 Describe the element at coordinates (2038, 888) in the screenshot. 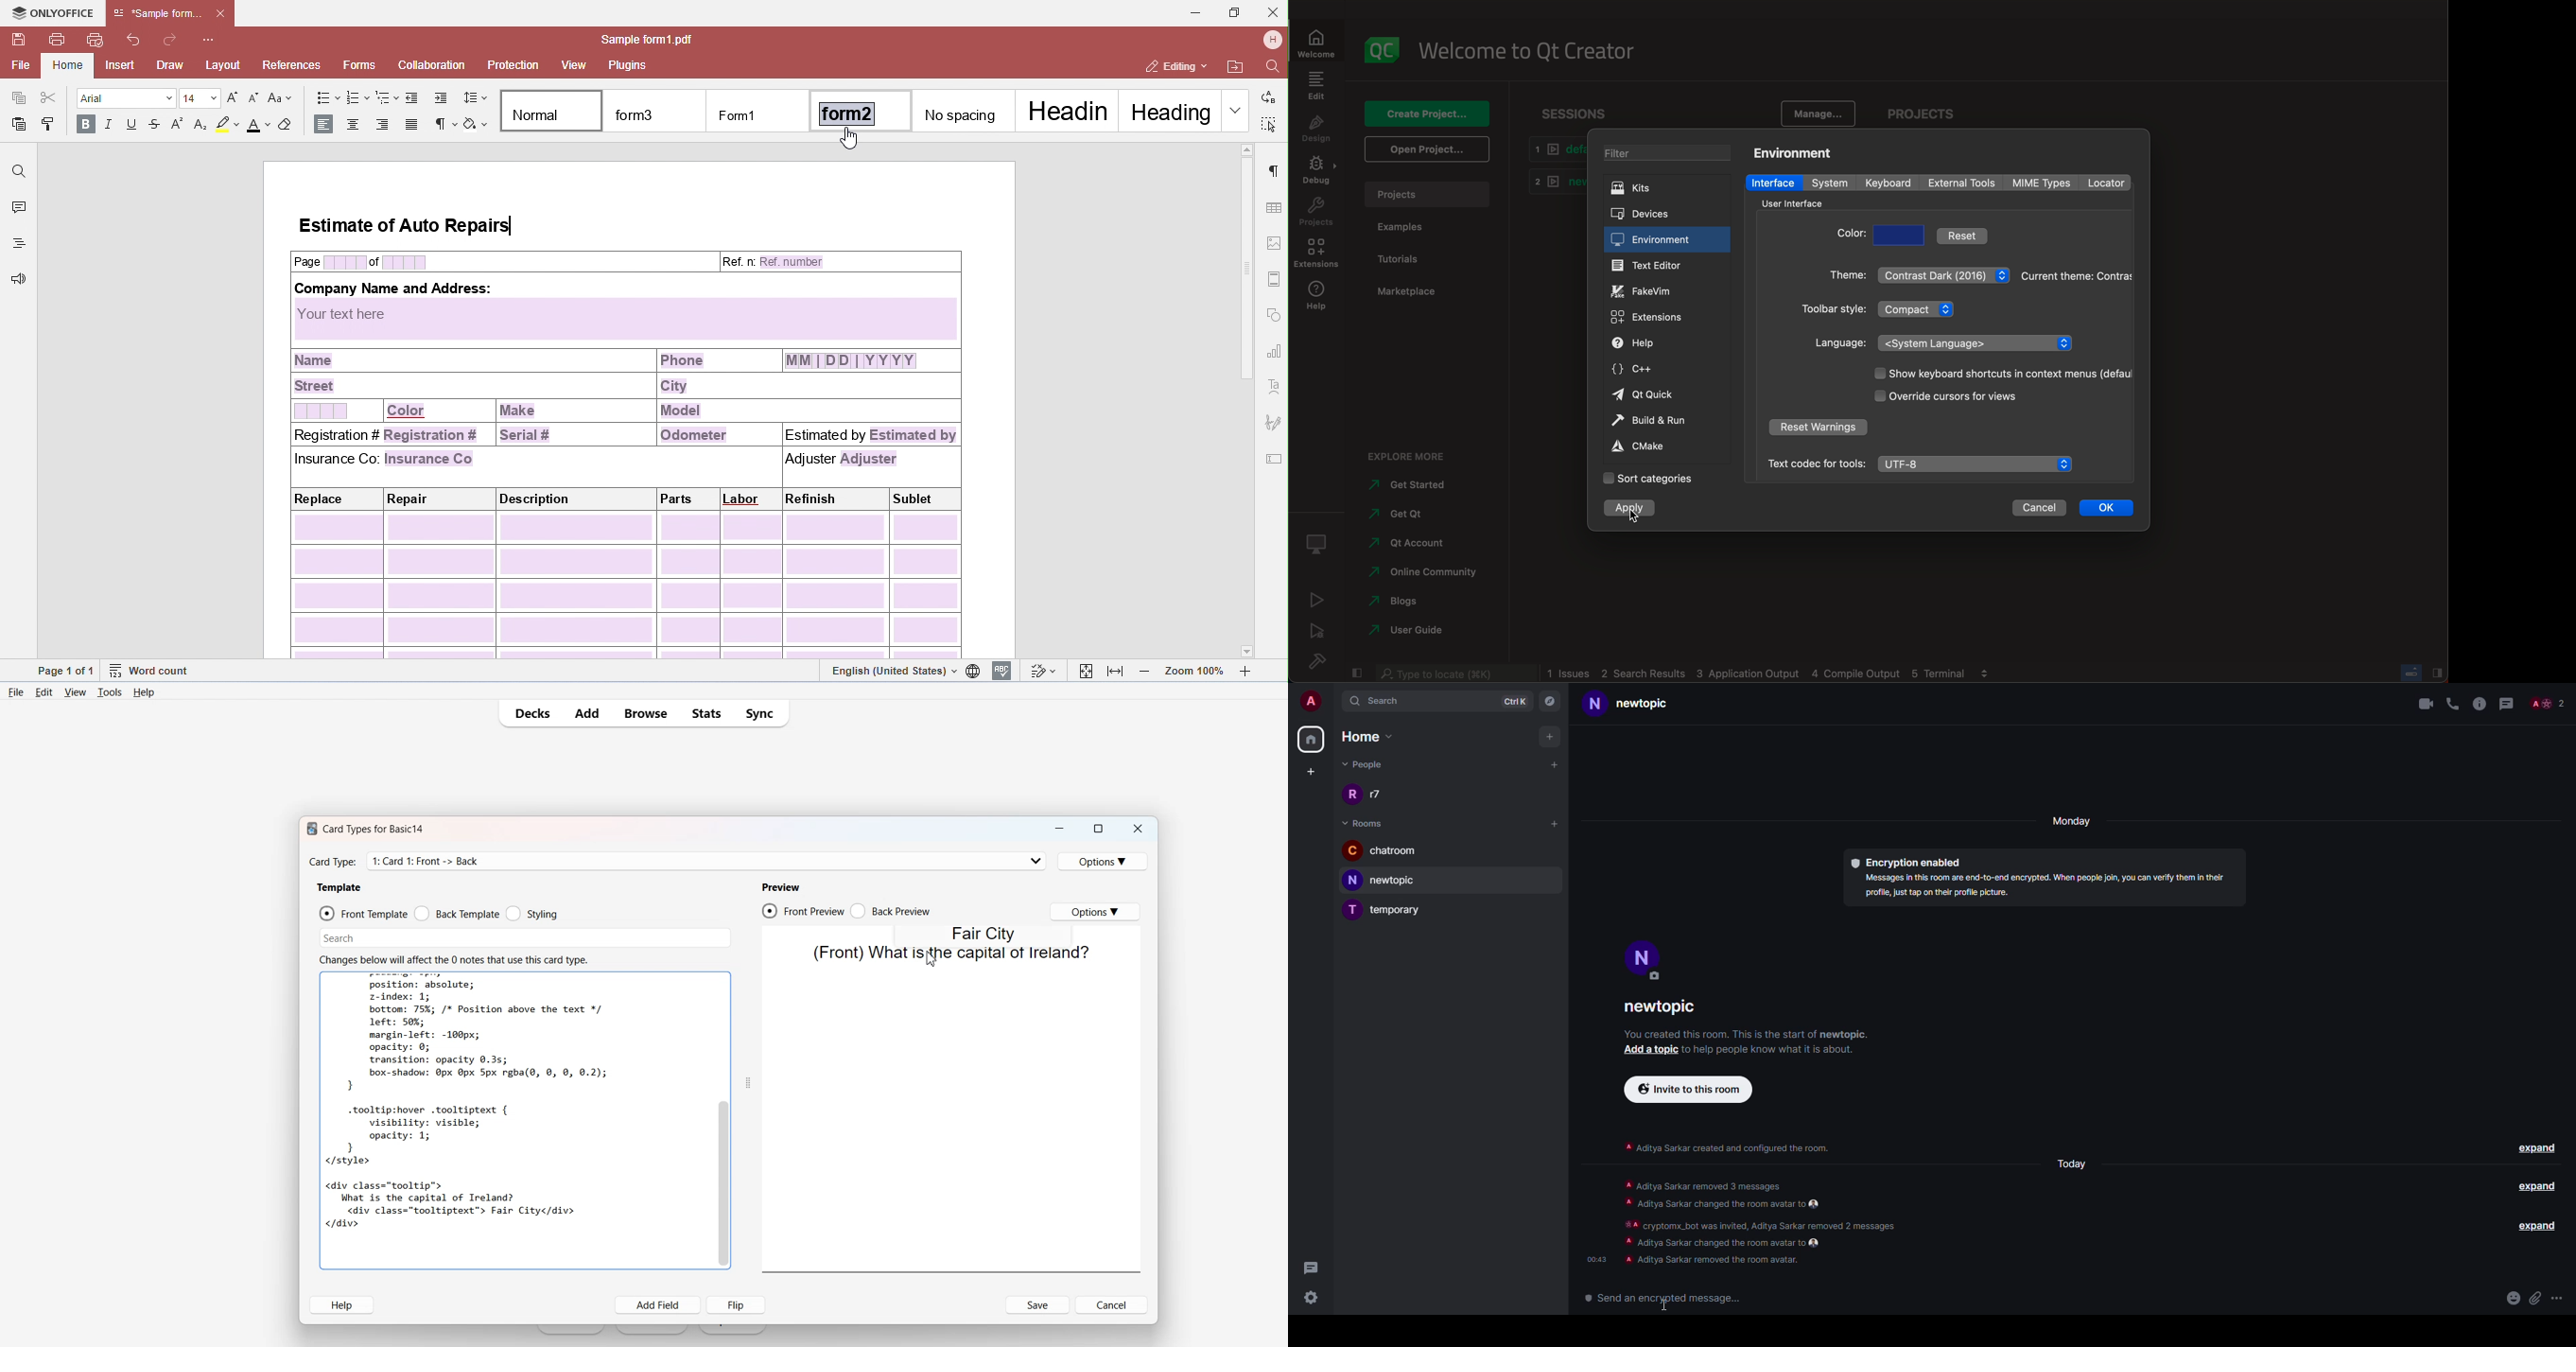

I see `Messages in this room are end-to-end encrypted. When people join, you can verify them In theirprofile, just tap on their profile picture.` at that location.